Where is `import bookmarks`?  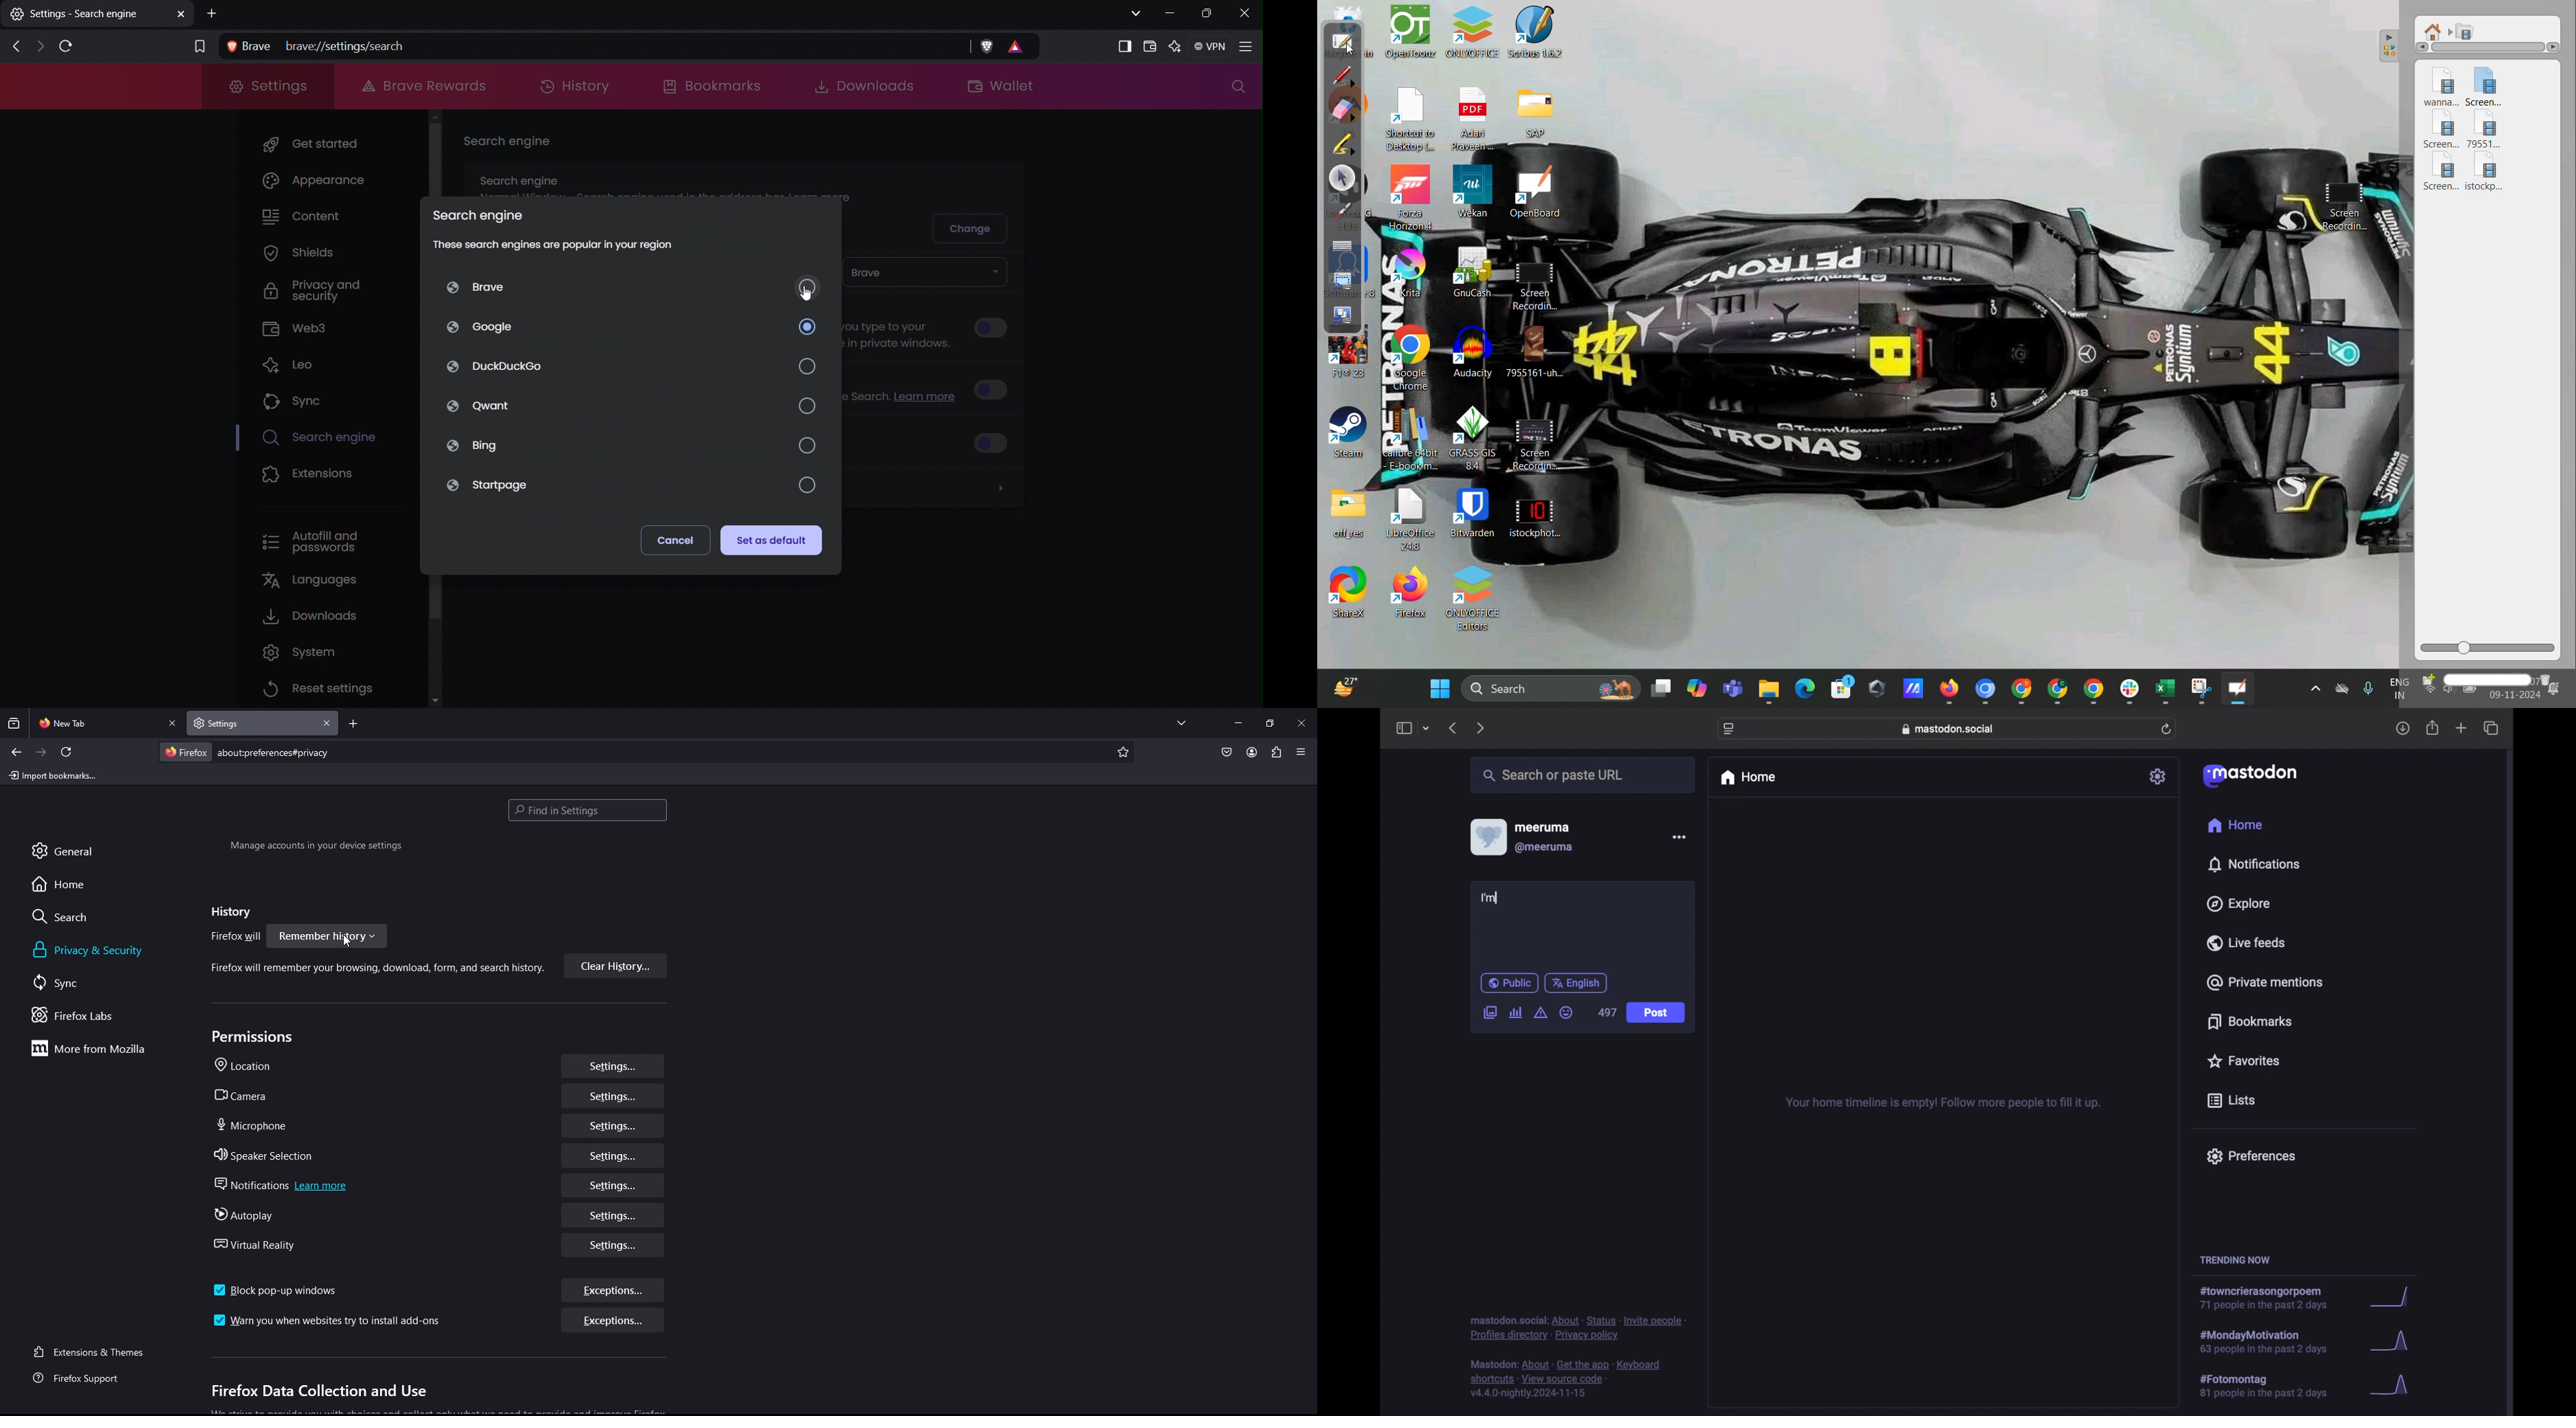
import bookmarks is located at coordinates (56, 775).